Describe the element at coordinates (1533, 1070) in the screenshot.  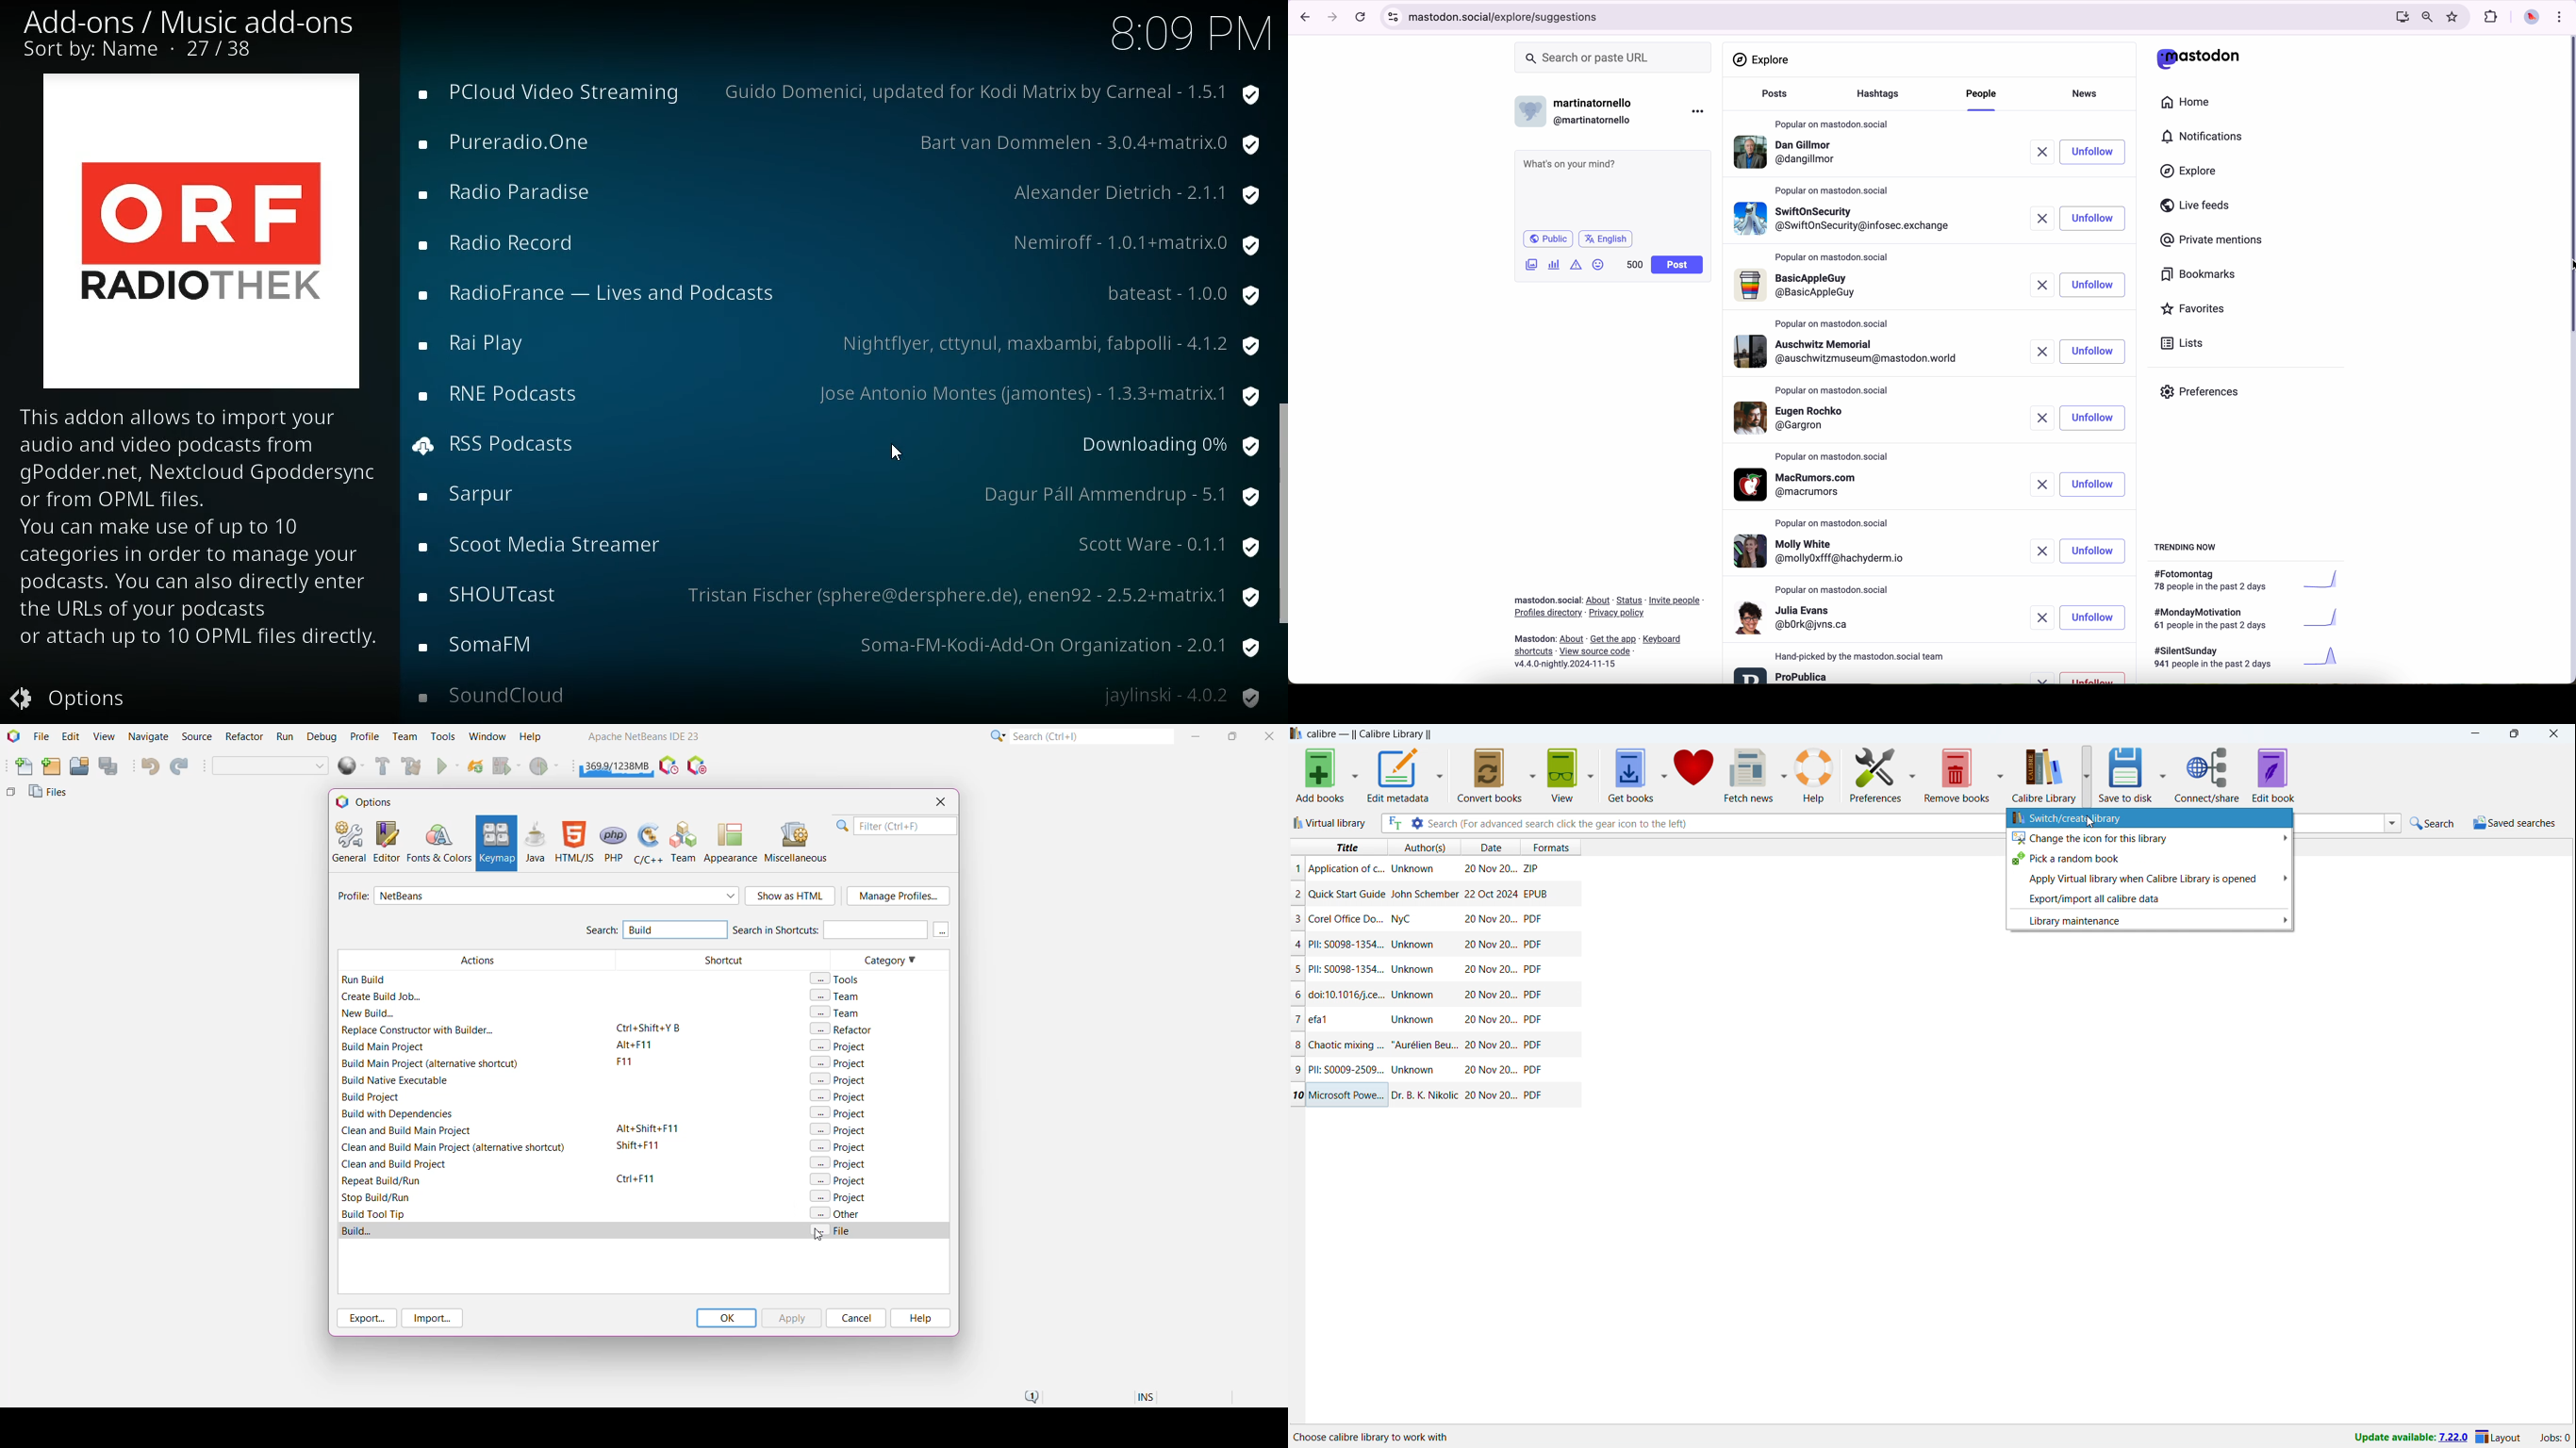
I see `PDF` at that location.